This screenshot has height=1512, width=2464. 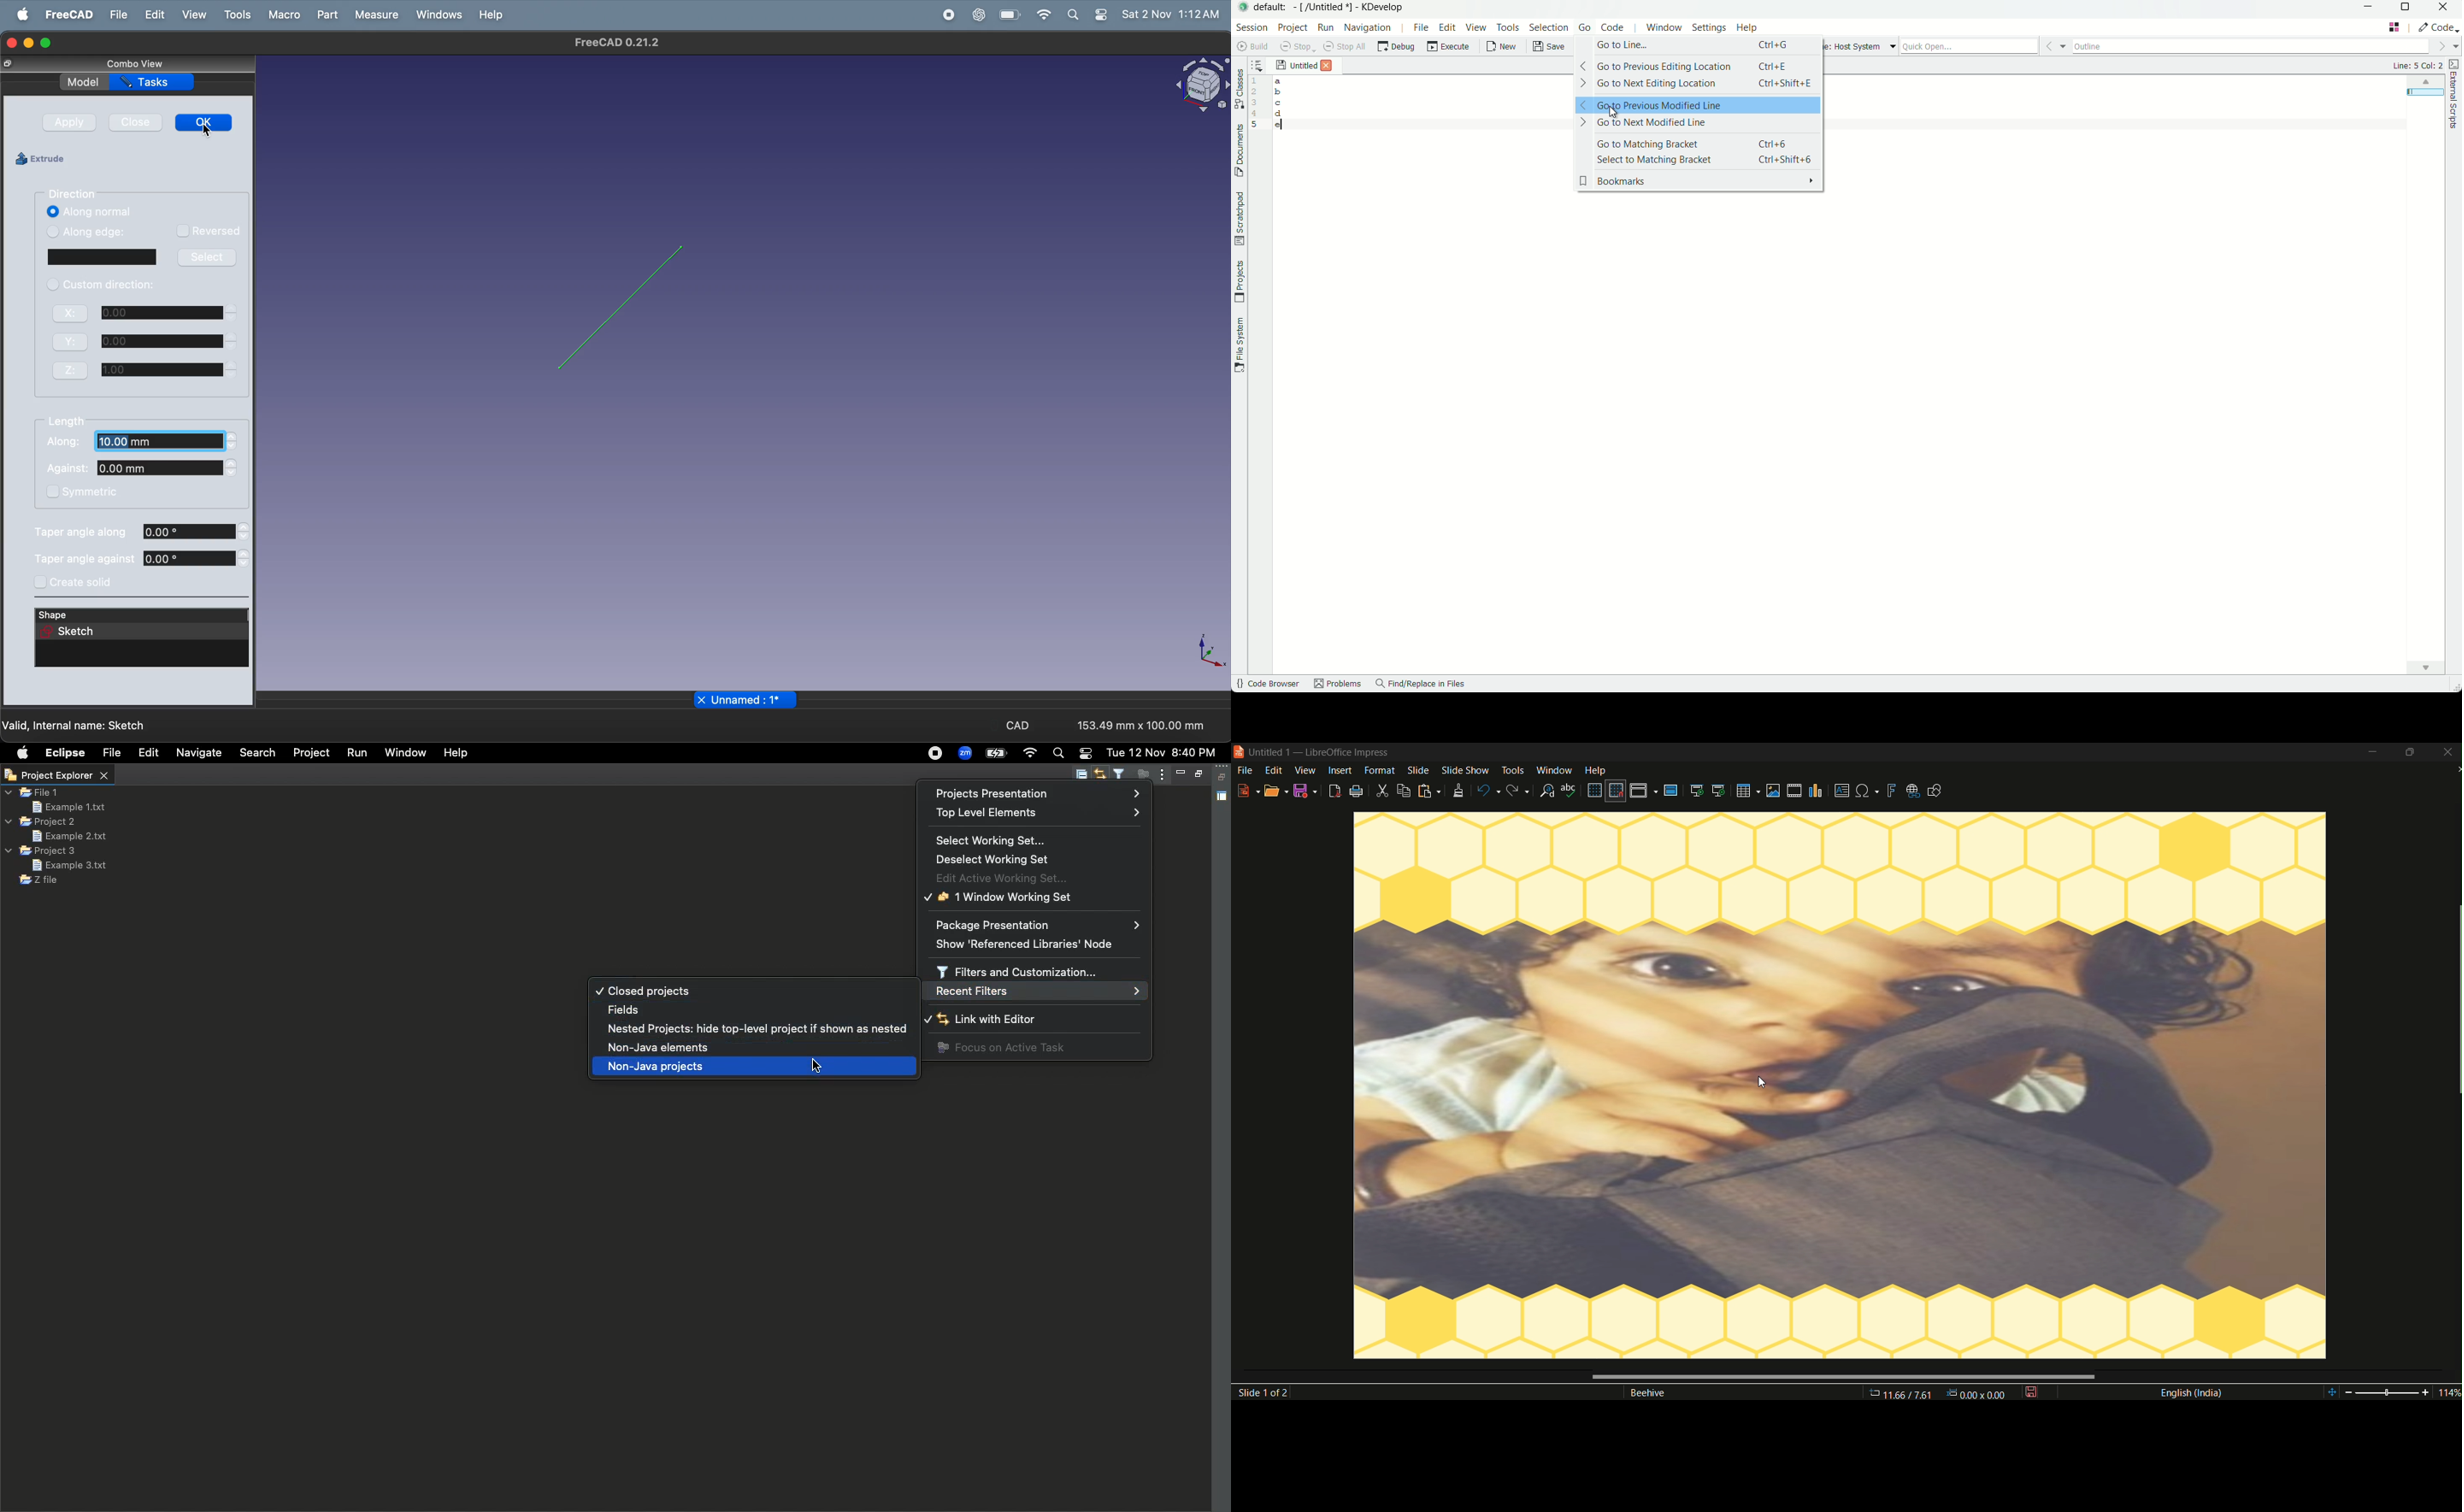 What do you see at coordinates (138, 468) in the screenshot?
I see `Against  0.00mm` at bounding box center [138, 468].